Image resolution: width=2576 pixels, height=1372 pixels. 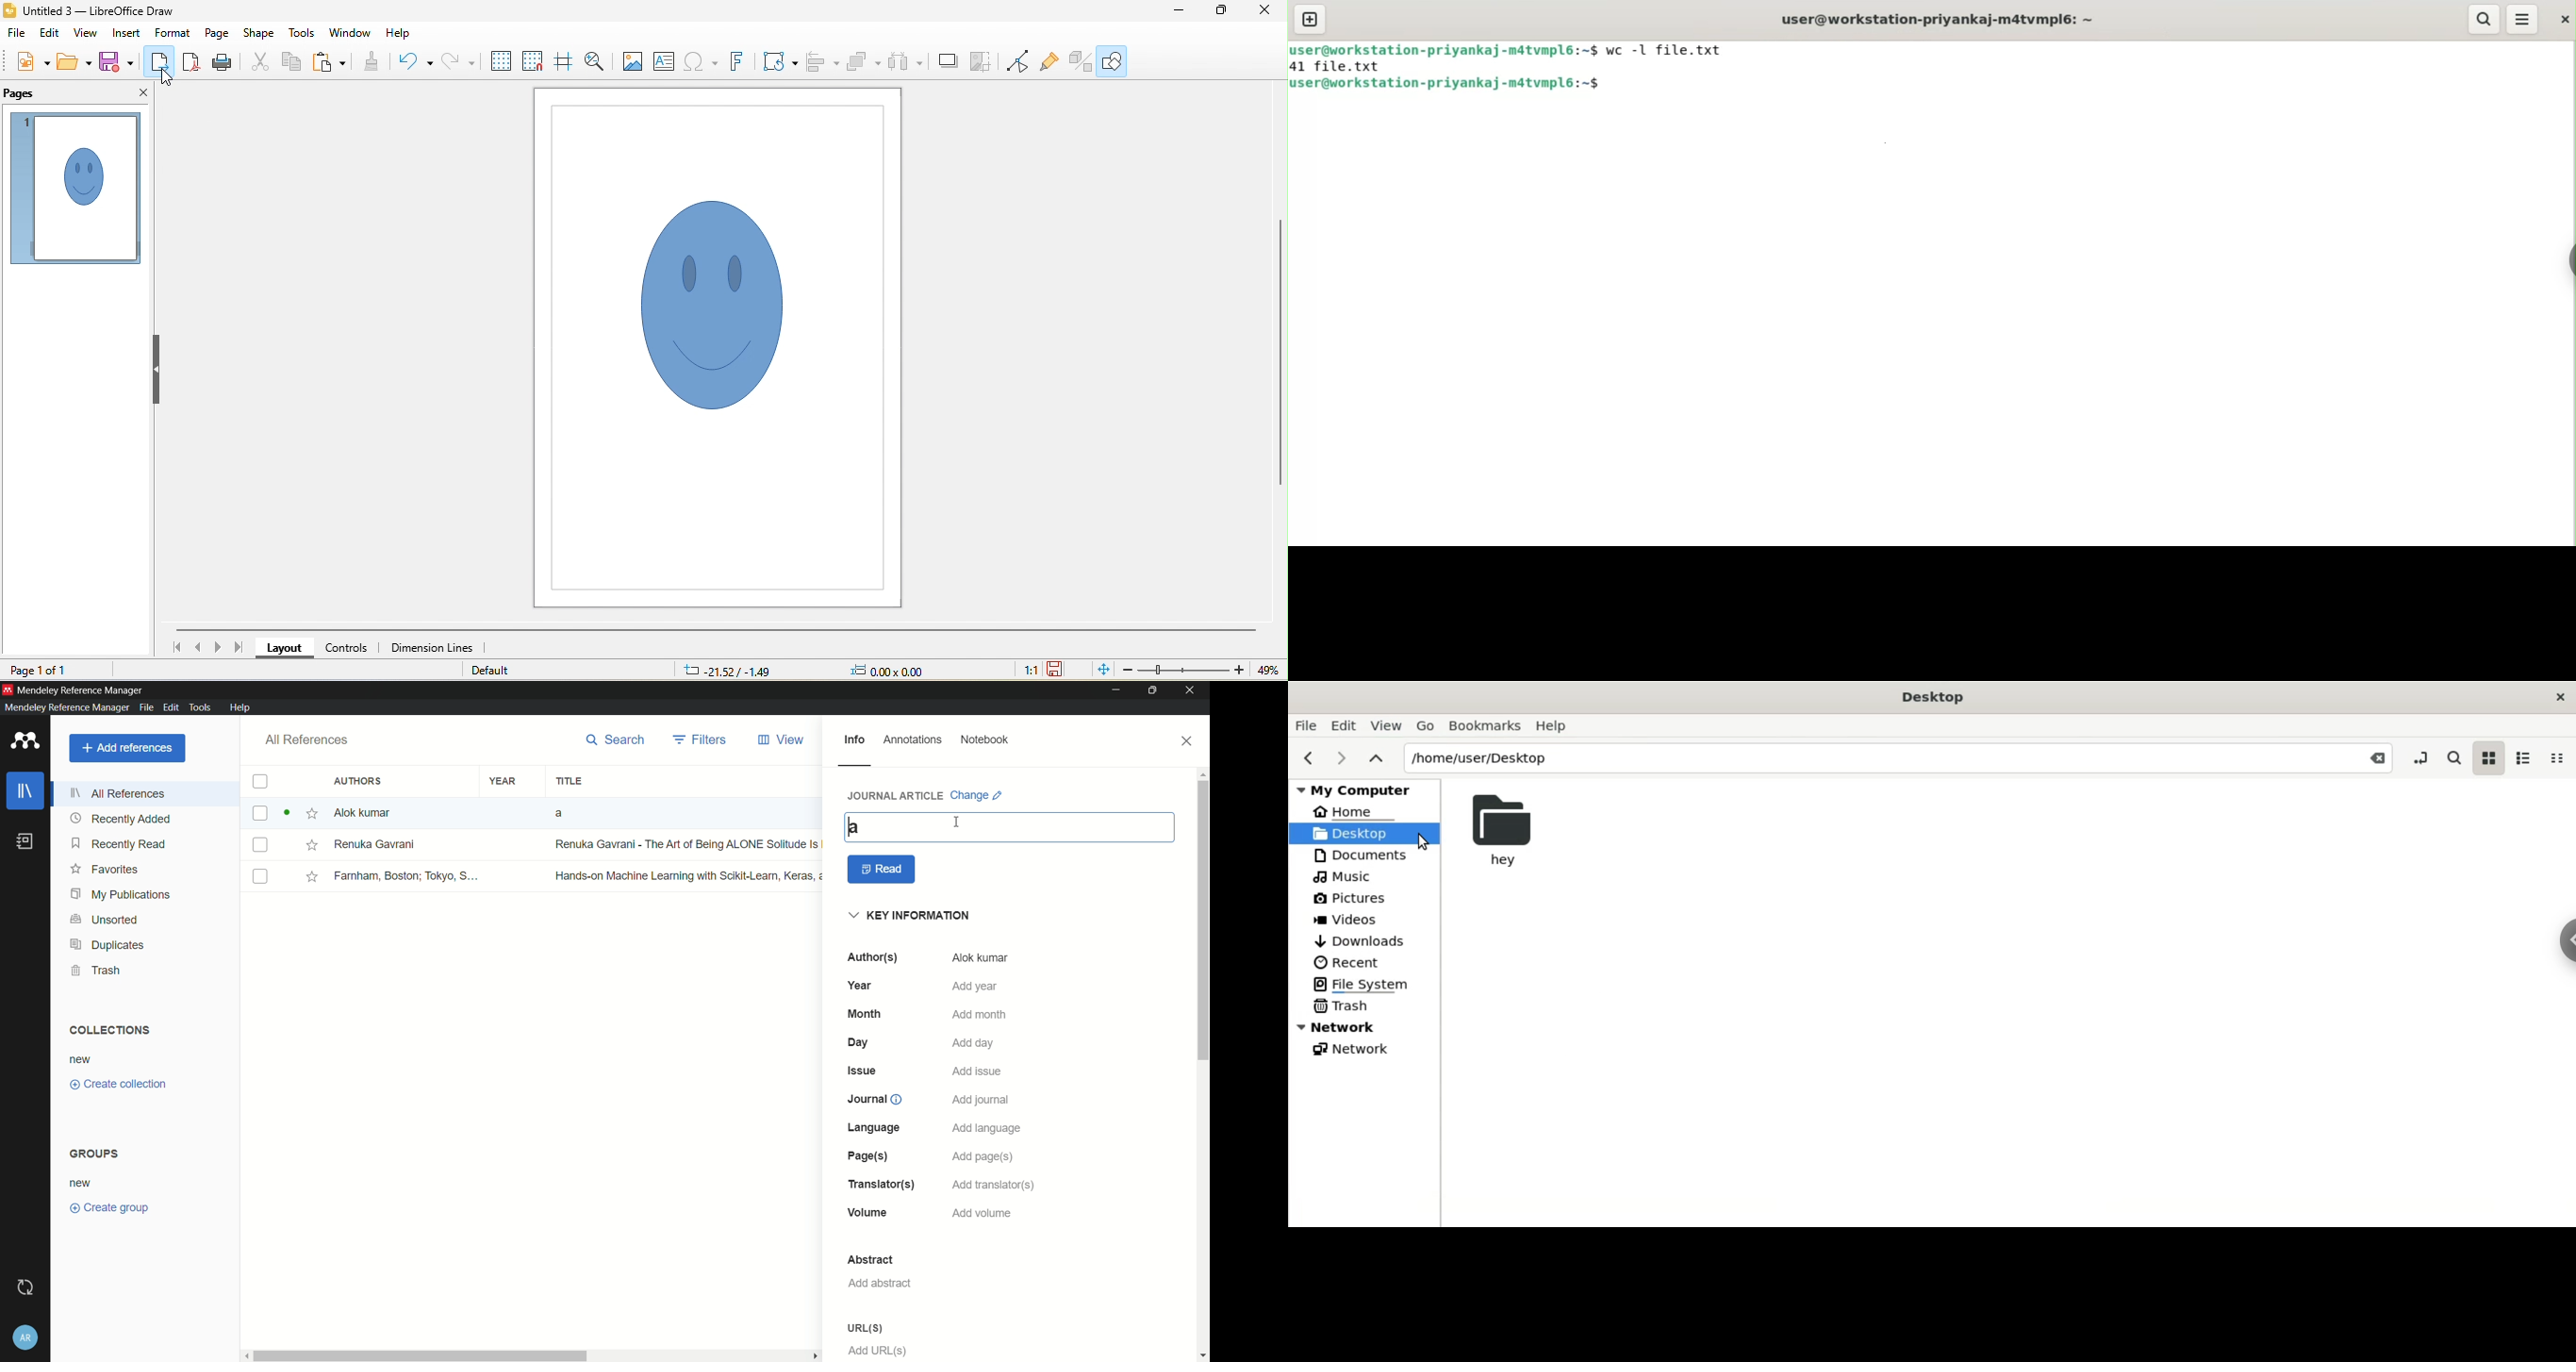 What do you see at coordinates (983, 1213) in the screenshot?
I see `add volume` at bounding box center [983, 1213].